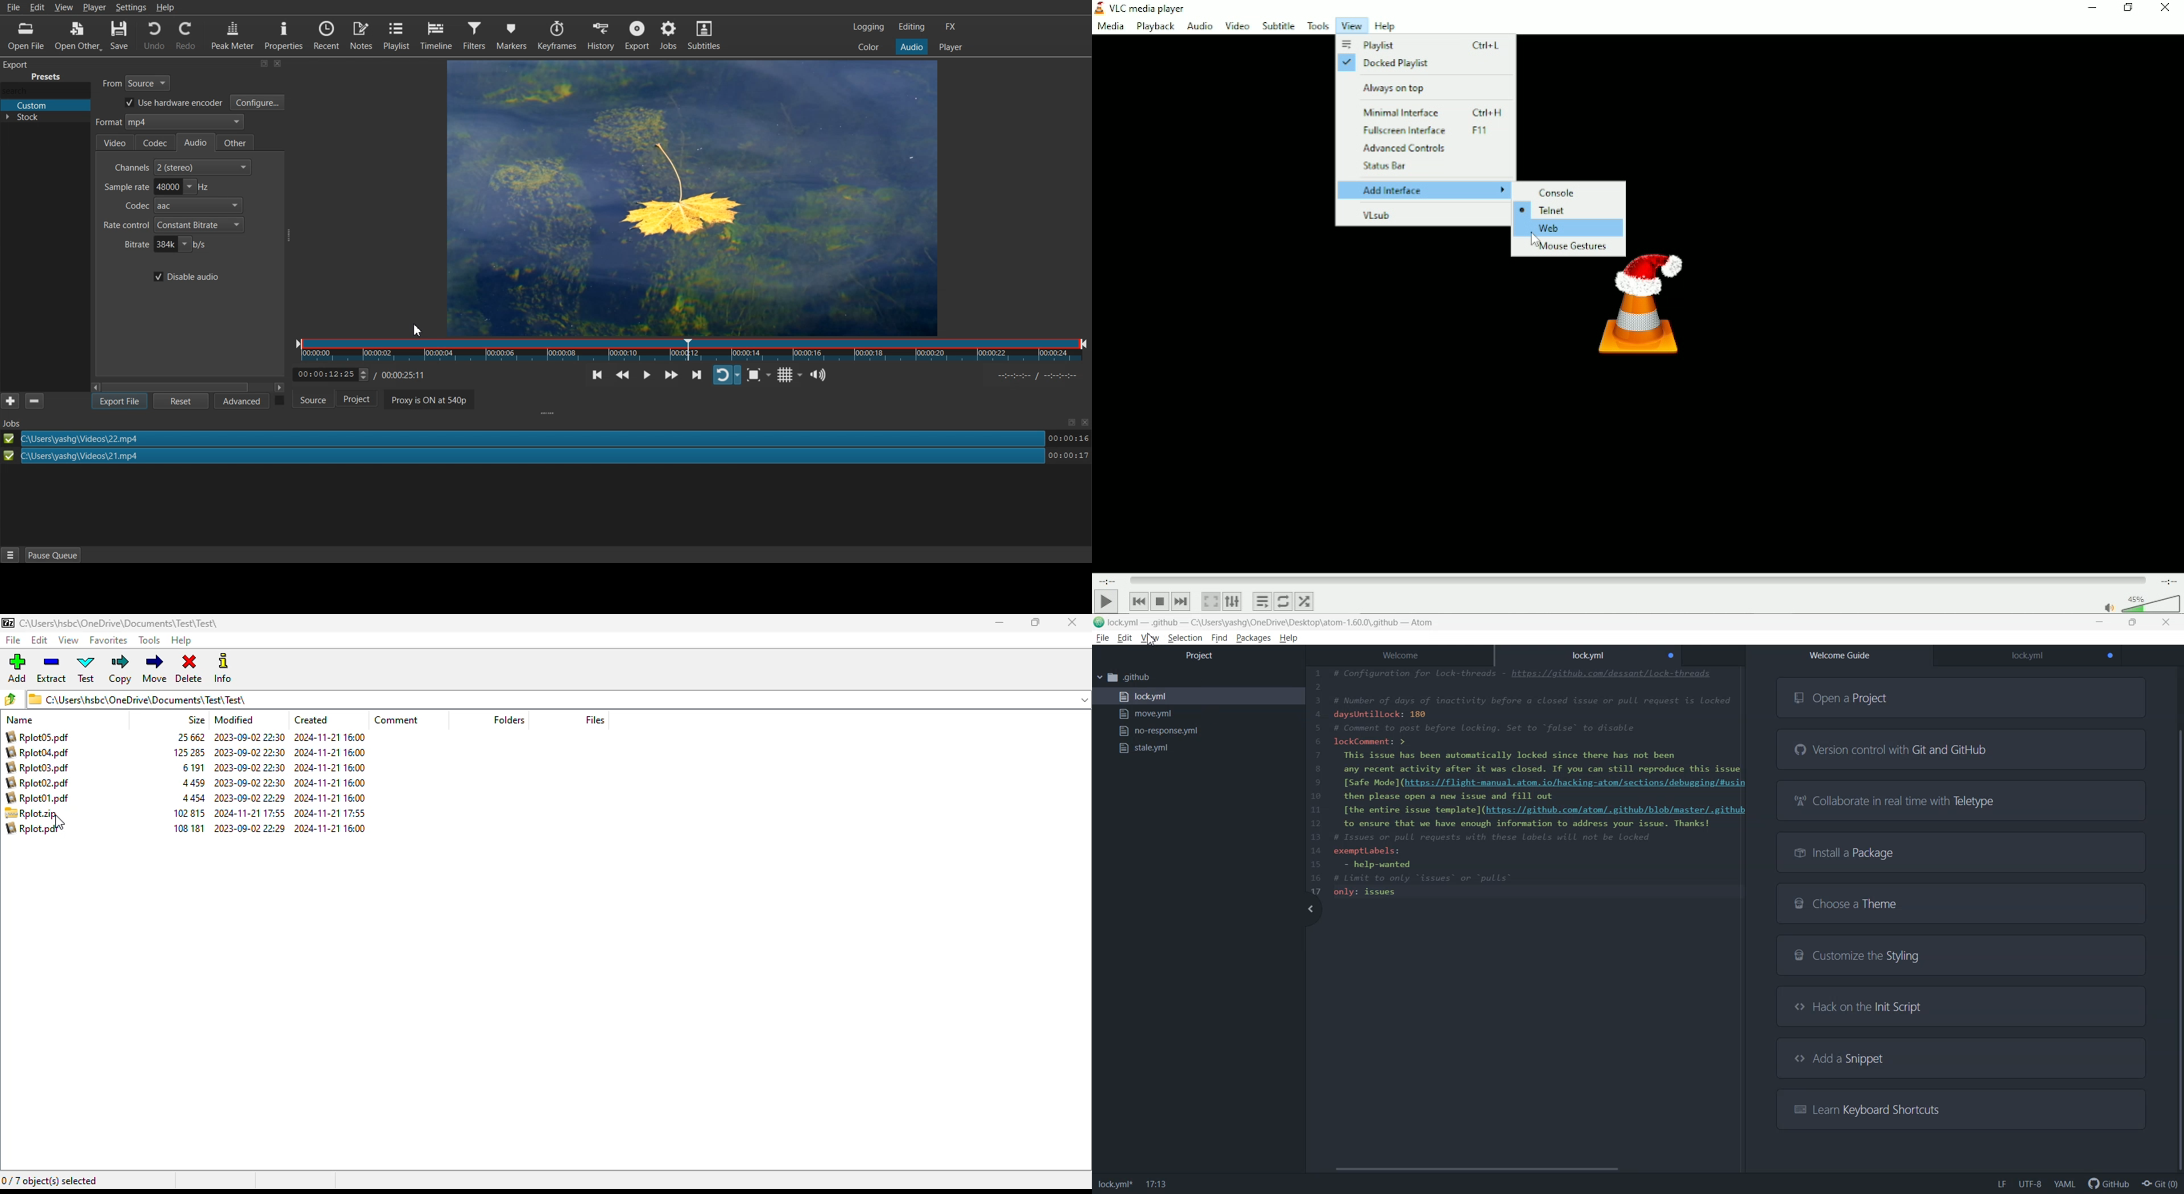 Image resolution: width=2184 pixels, height=1204 pixels. Describe the element at coordinates (171, 104) in the screenshot. I see `Use hardware encoder` at that location.